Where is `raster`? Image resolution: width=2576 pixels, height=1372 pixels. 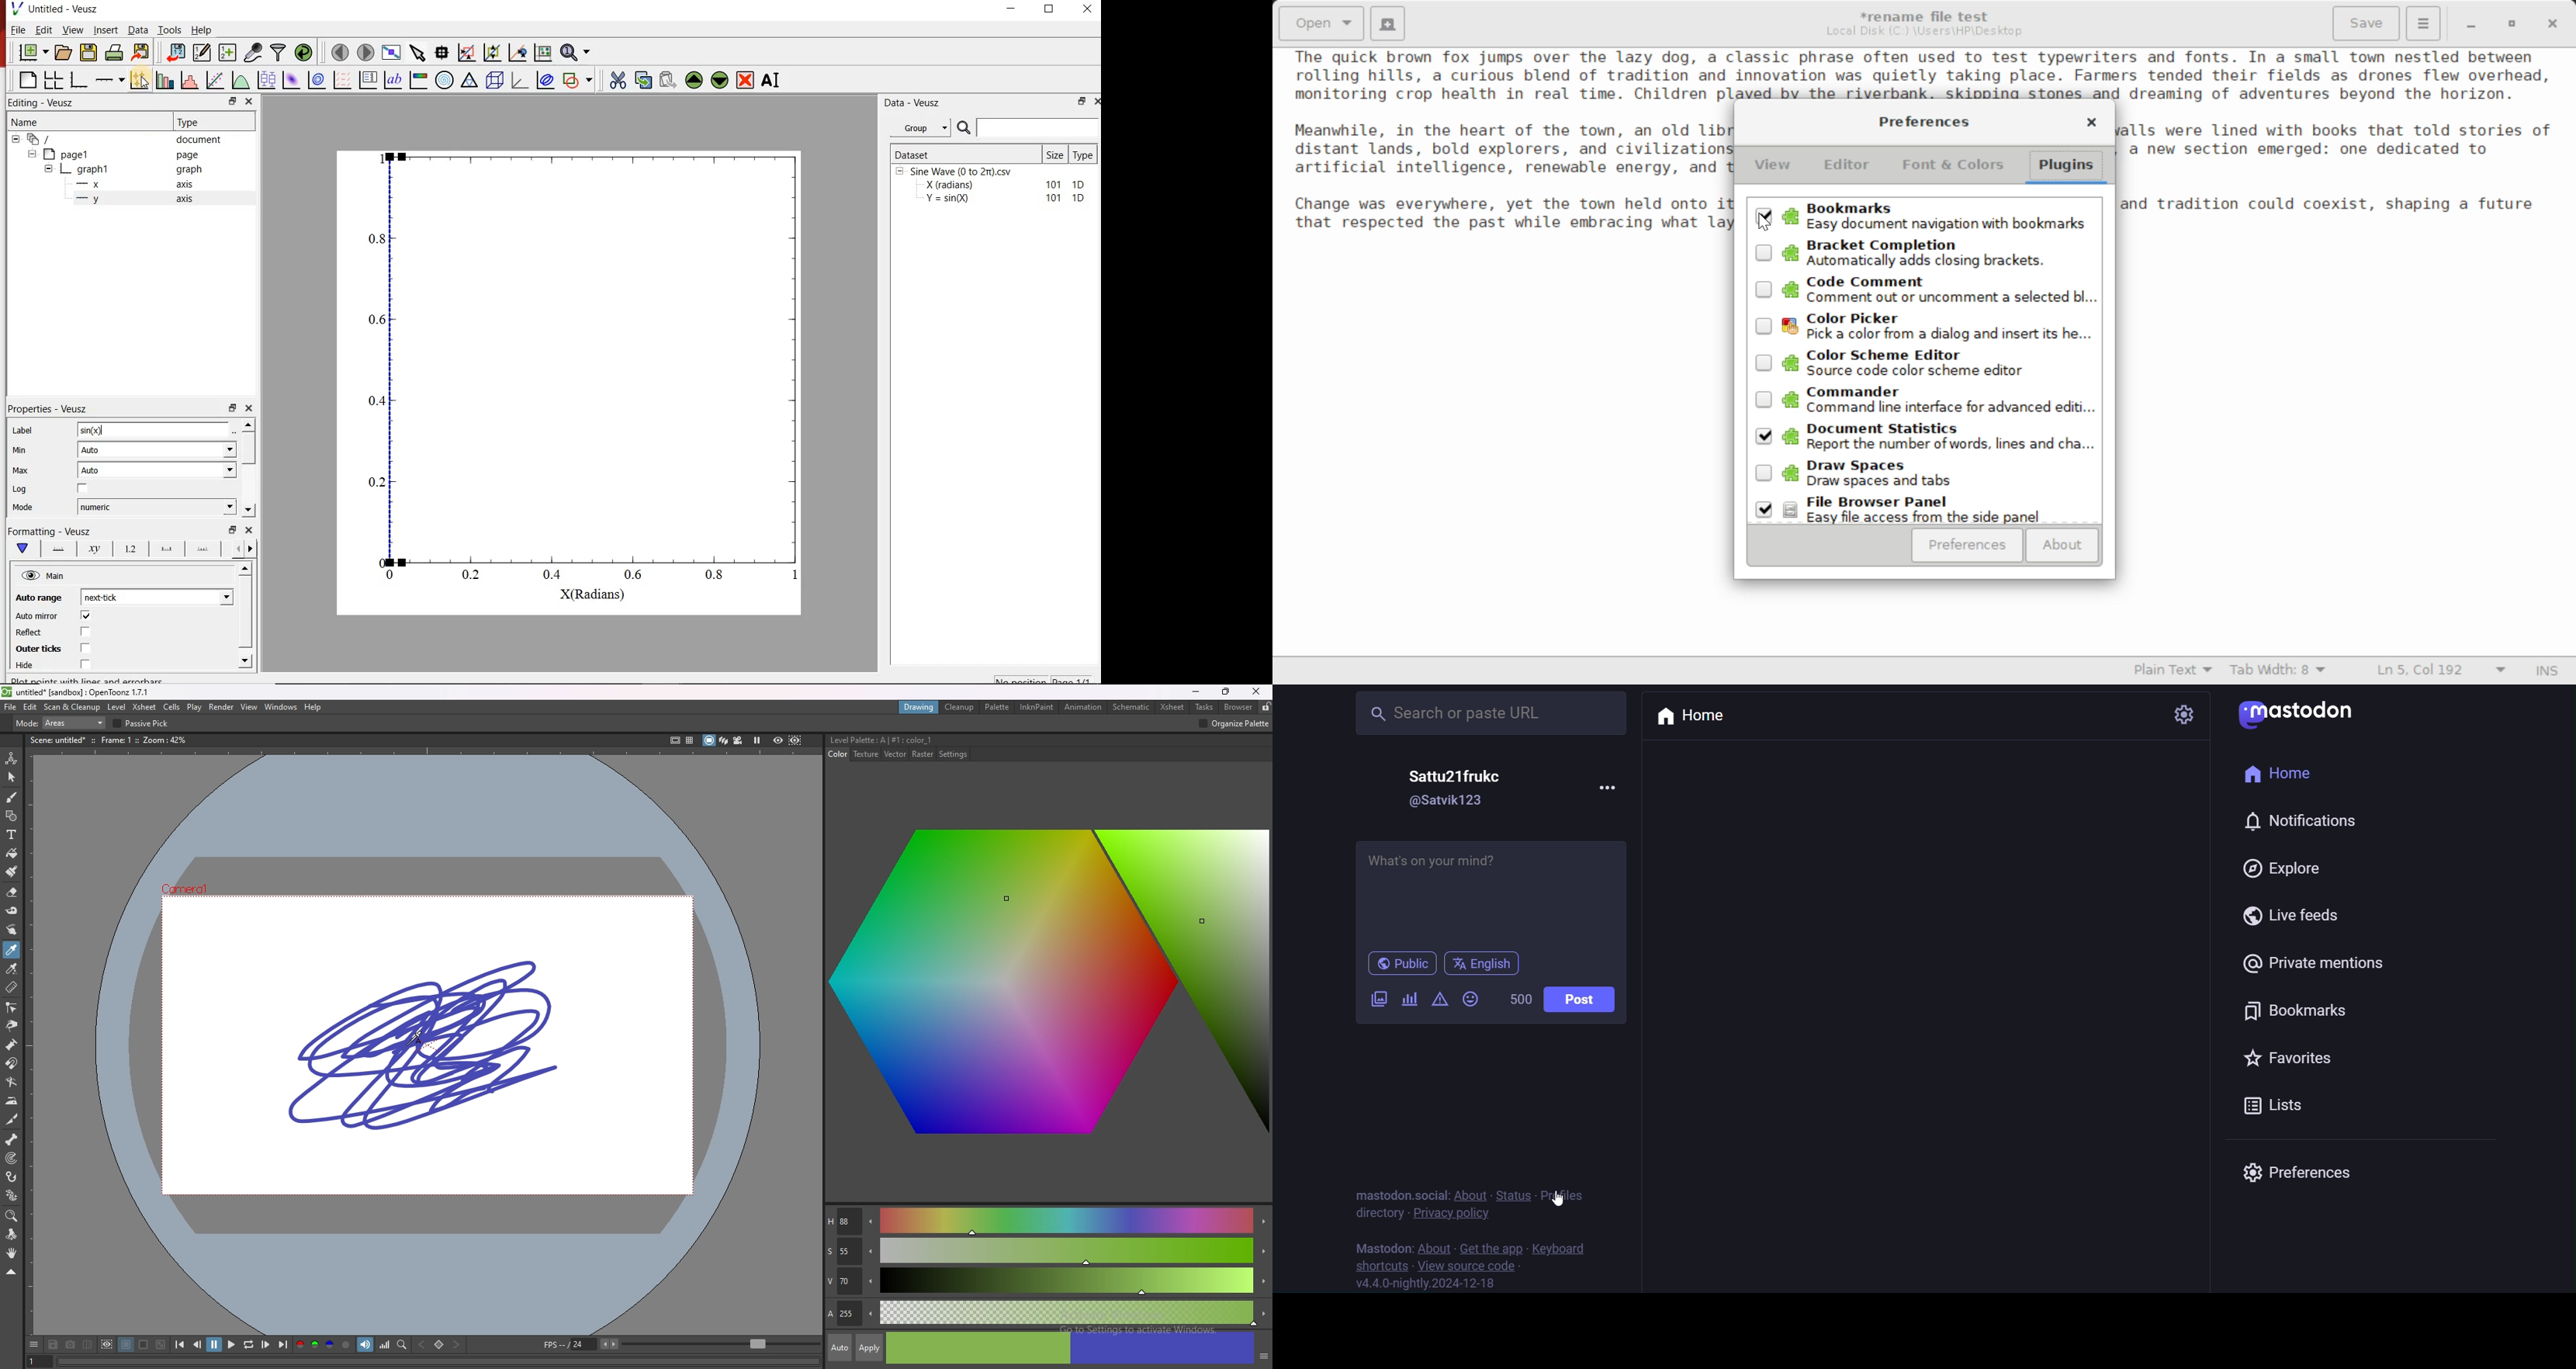 raster is located at coordinates (924, 754).